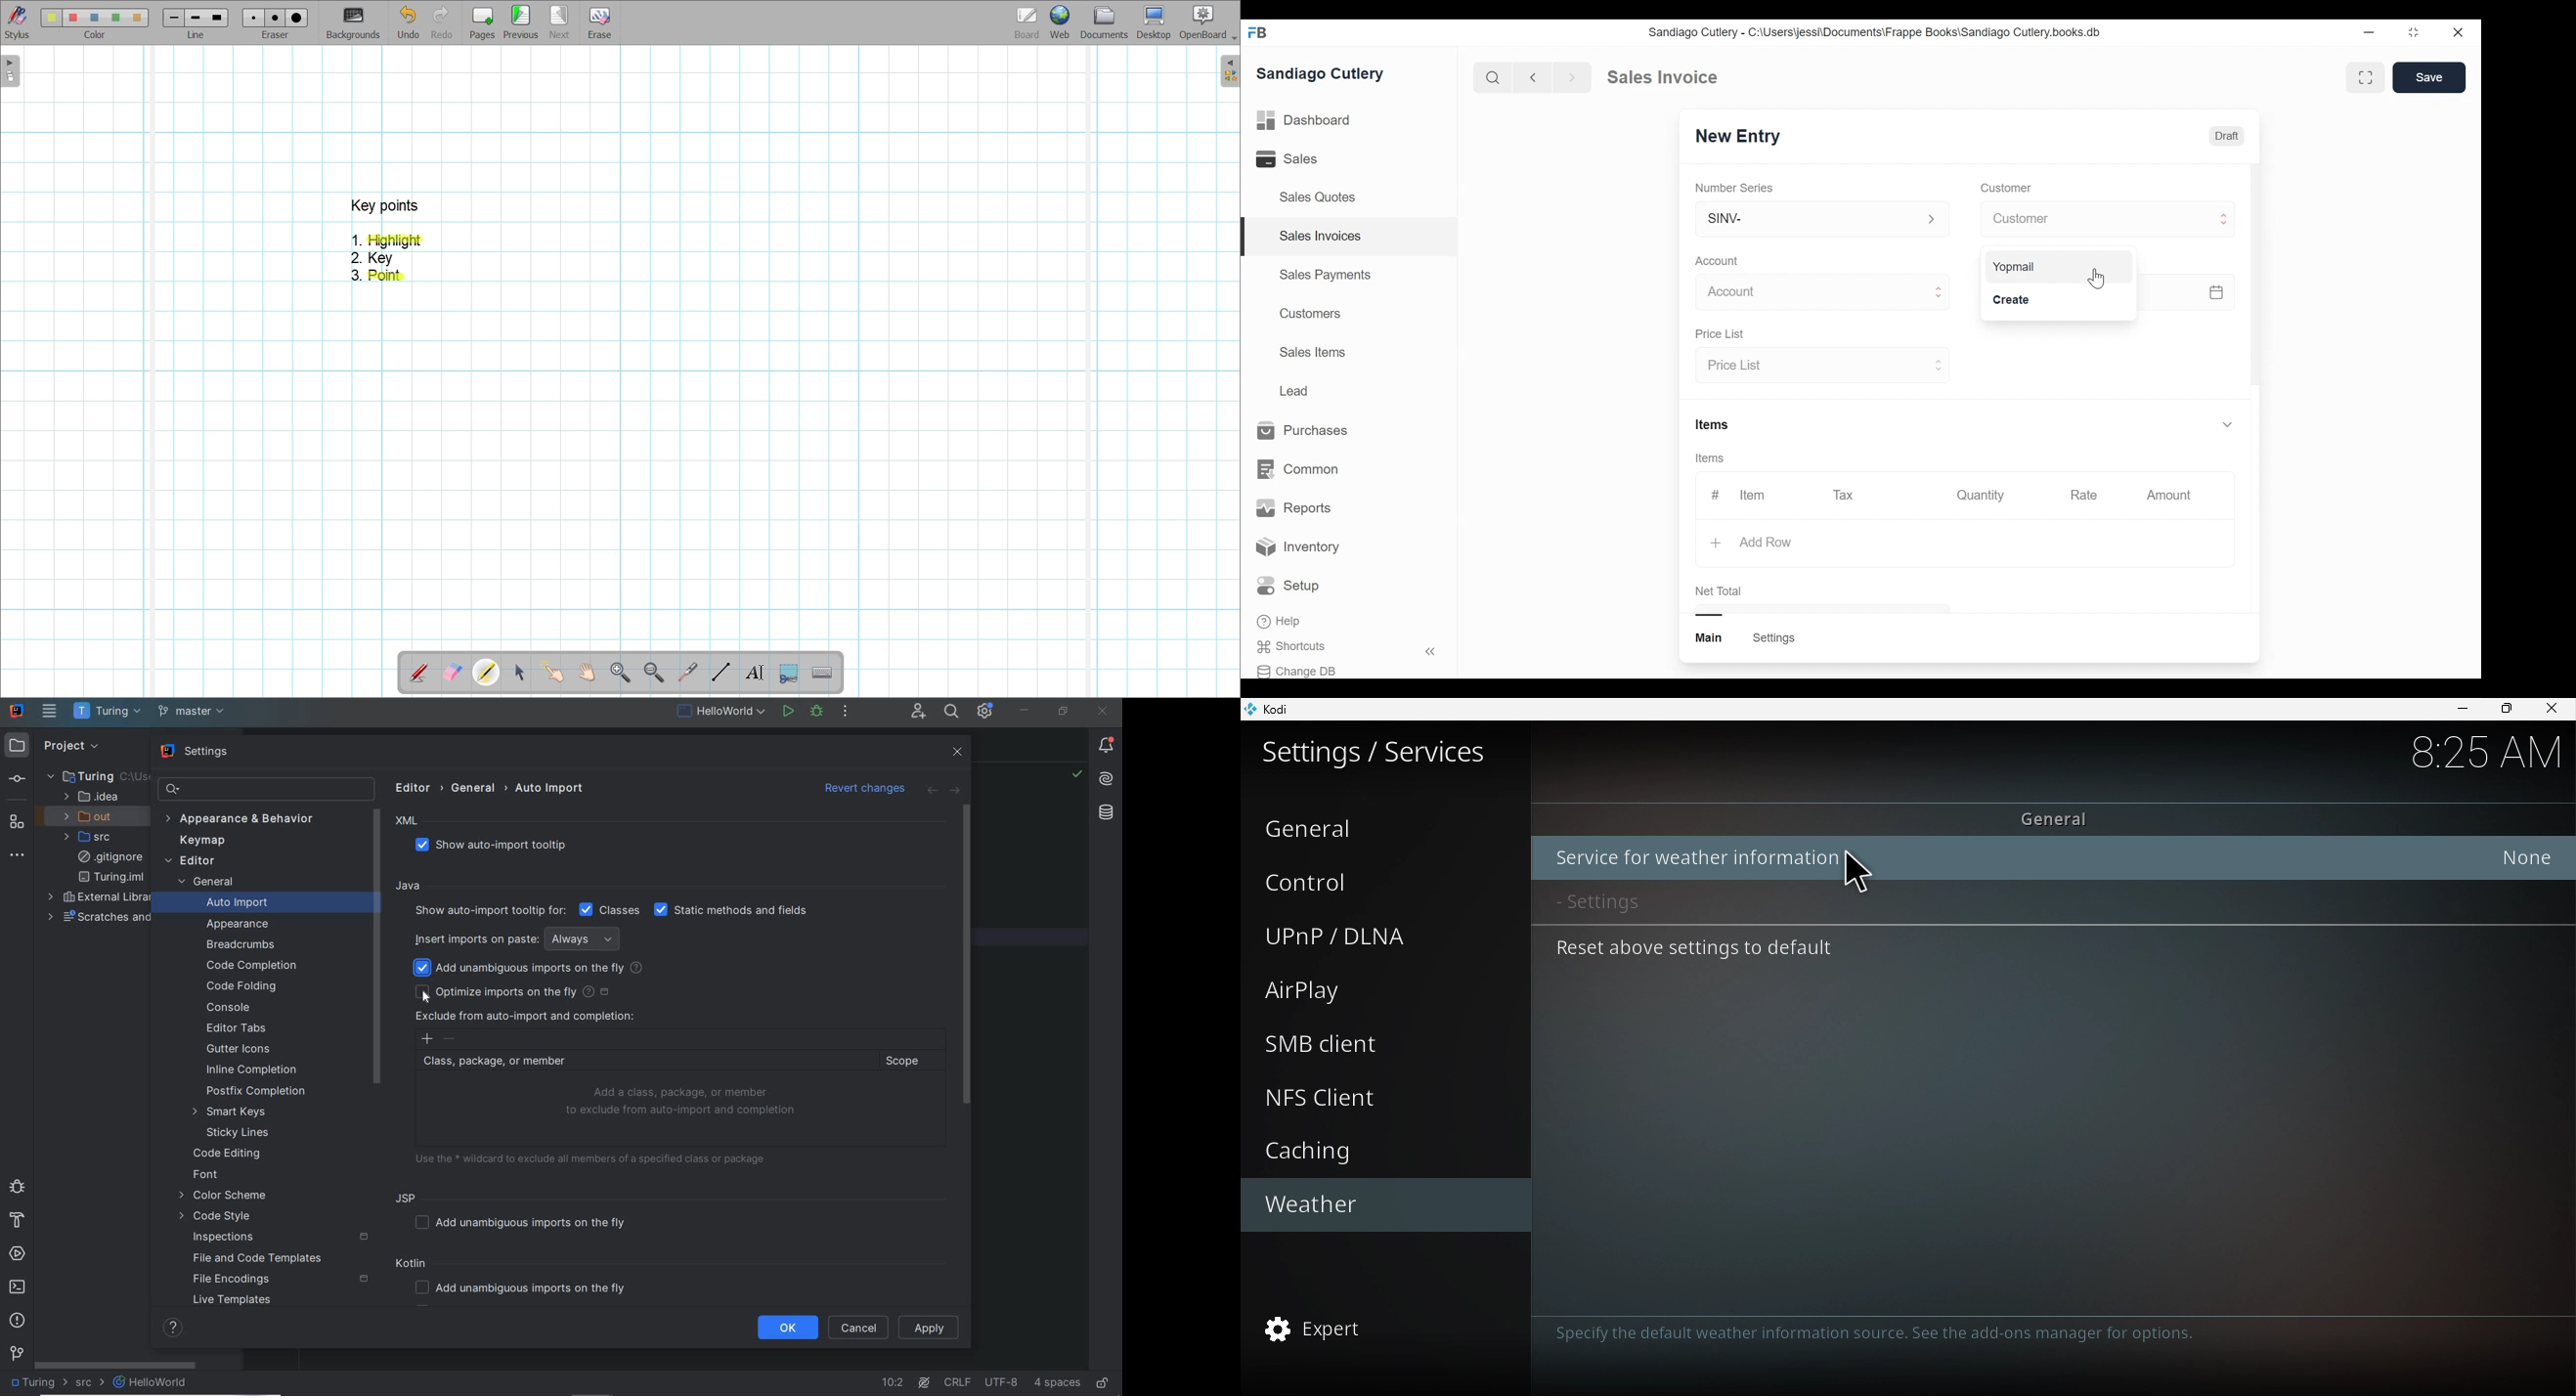 This screenshot has width=2576, height=1400. What do you see at coordinates (2430, 78) in the screenshot?
I see `Save ` at bounding box center [2430, 78].